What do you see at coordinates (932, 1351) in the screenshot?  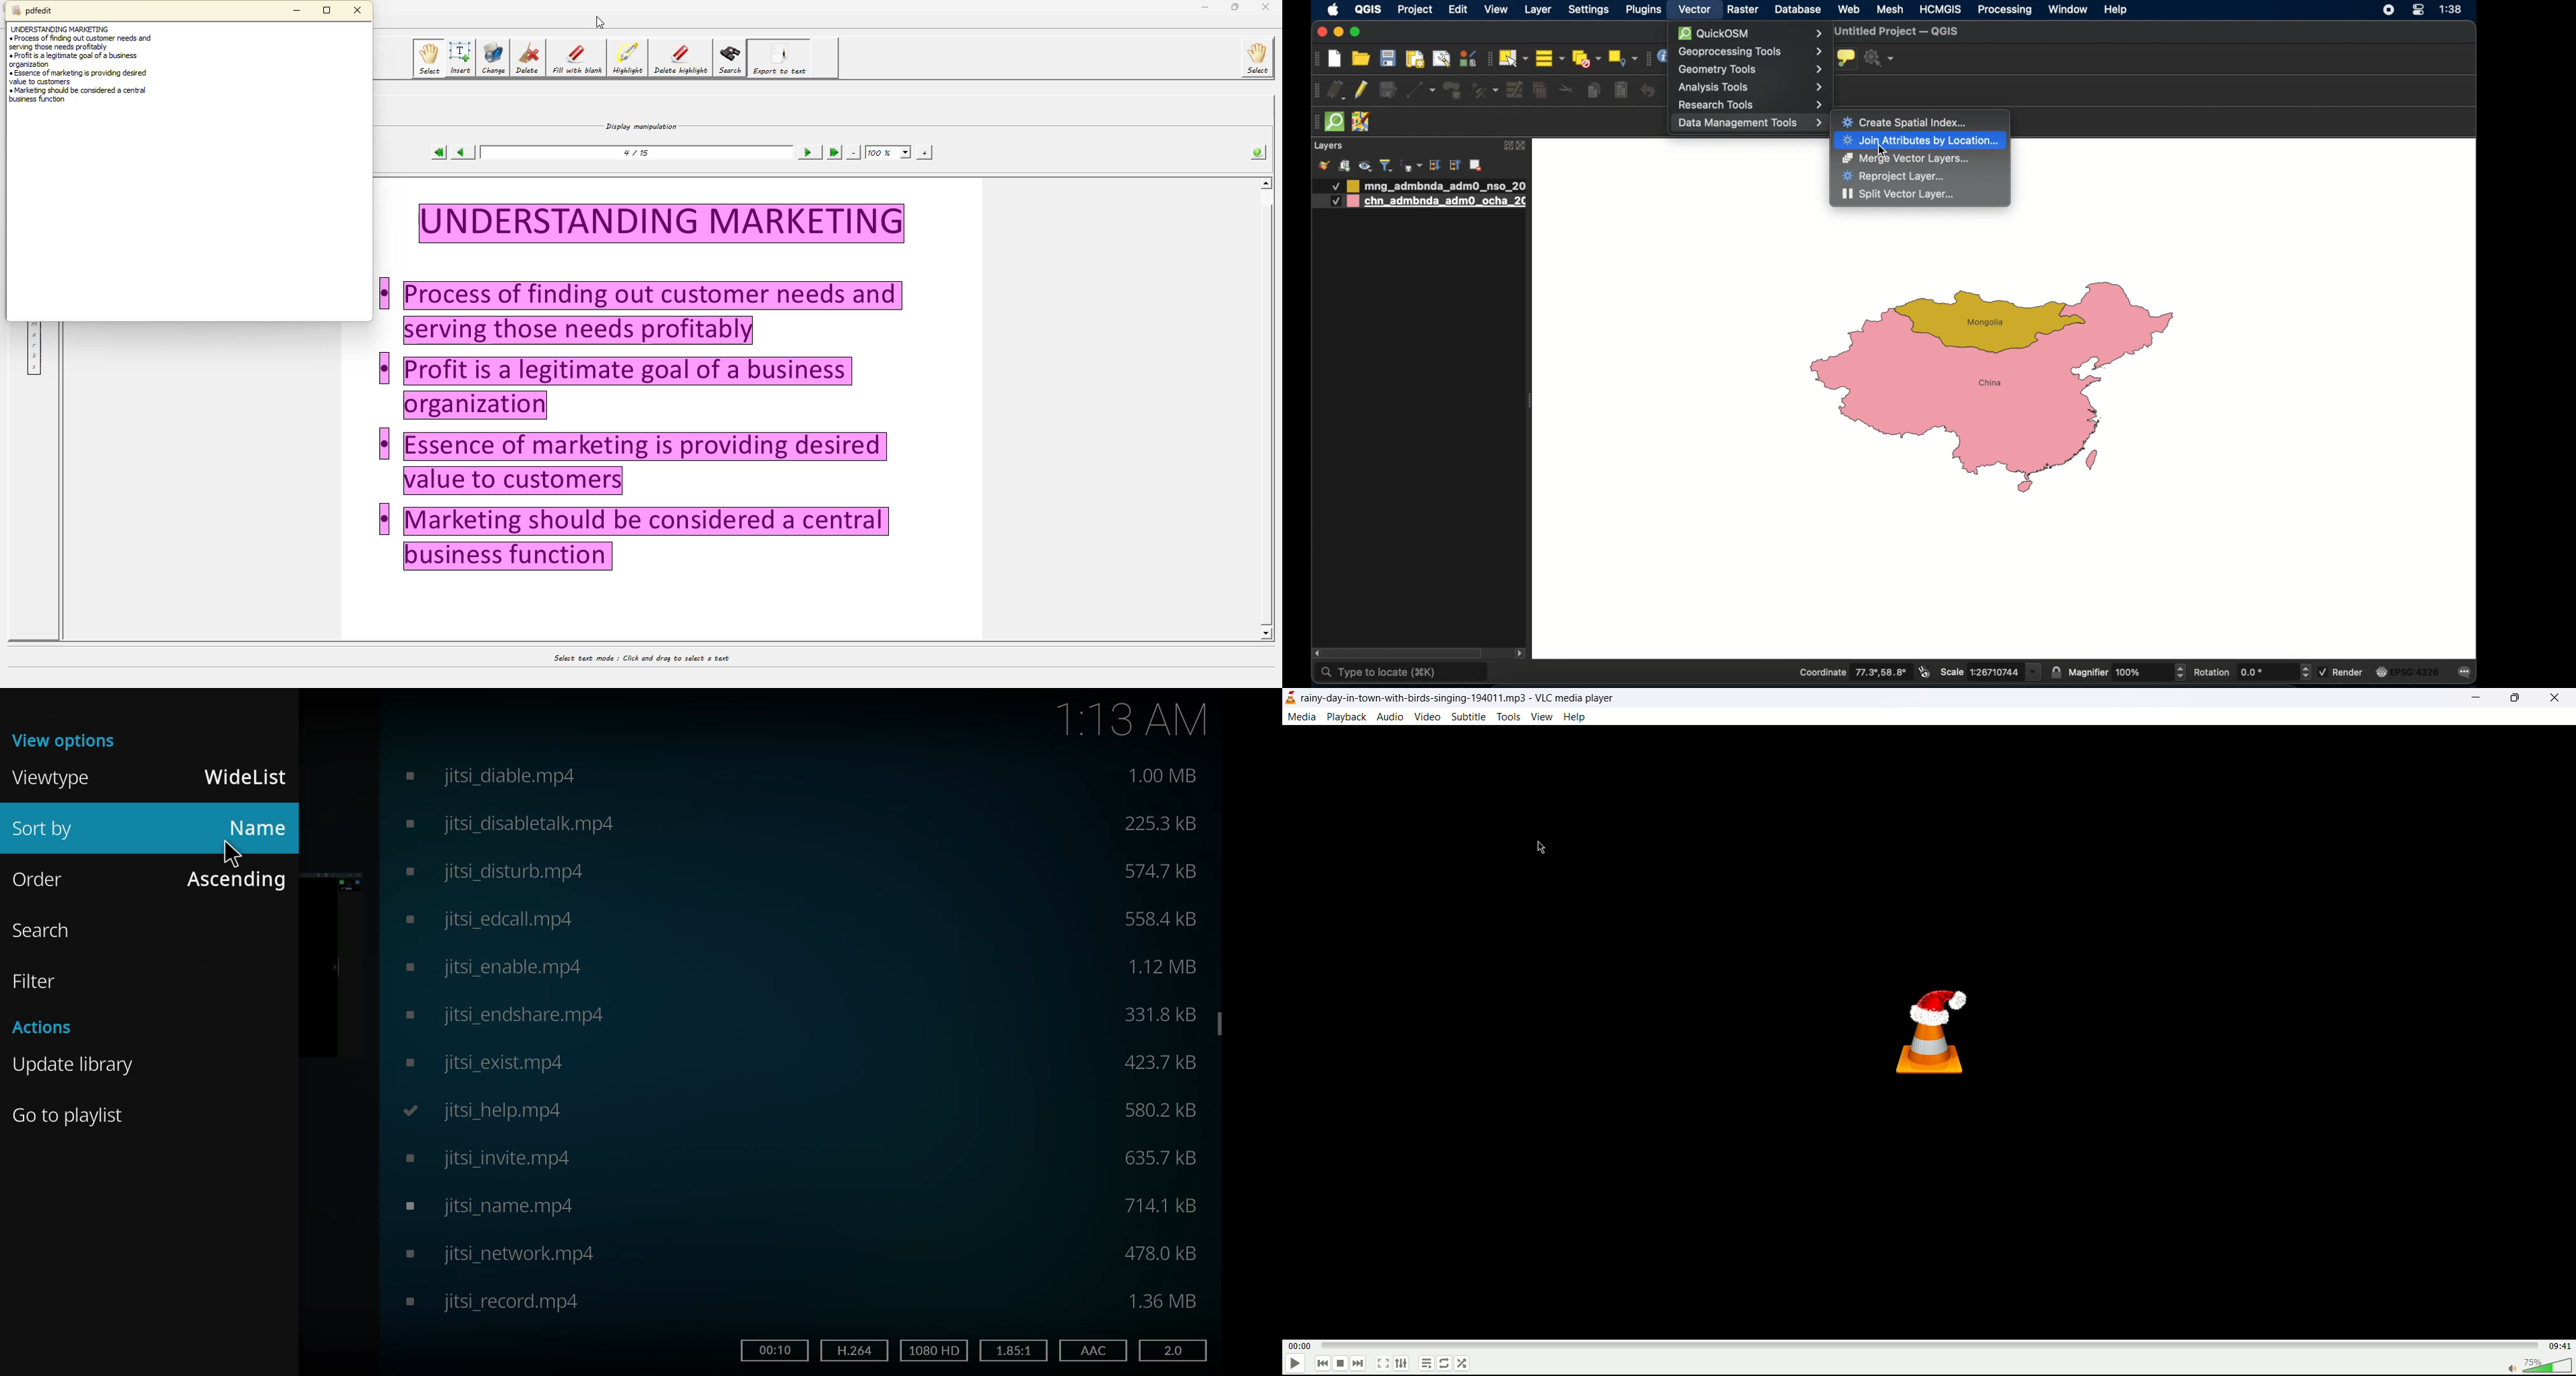 I see `hd` at bounding box center [932, 1351].